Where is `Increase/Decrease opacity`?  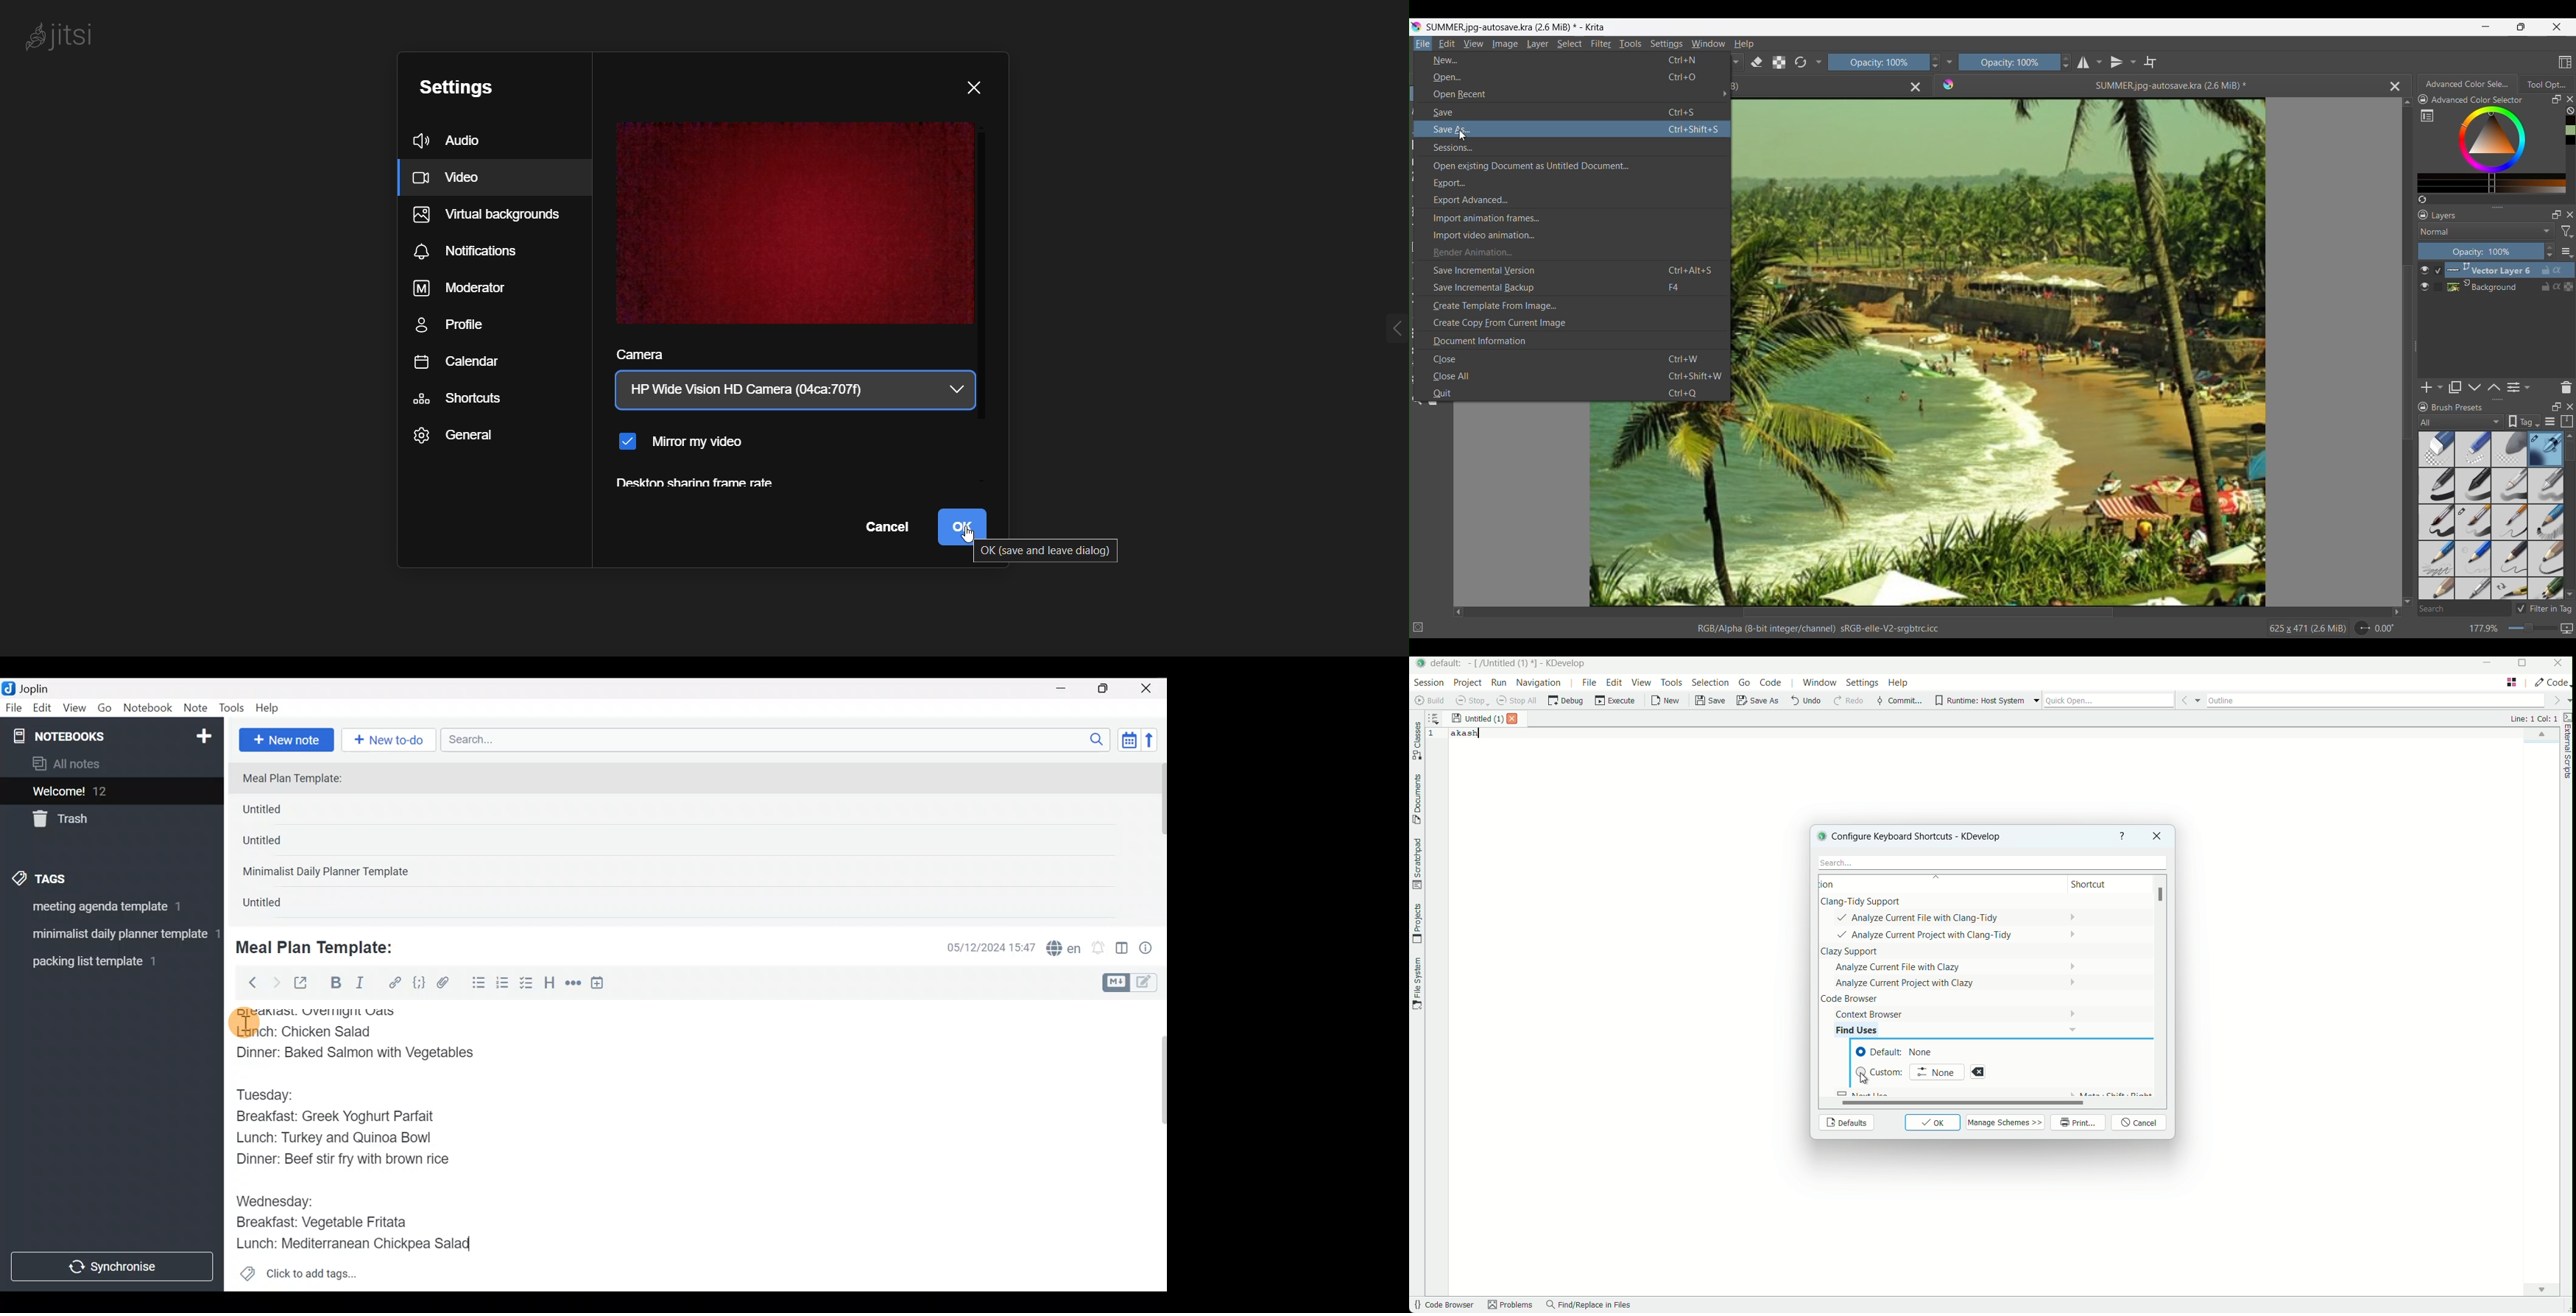 Increase/Decrease opacity is located at coordinates (1940, 62).